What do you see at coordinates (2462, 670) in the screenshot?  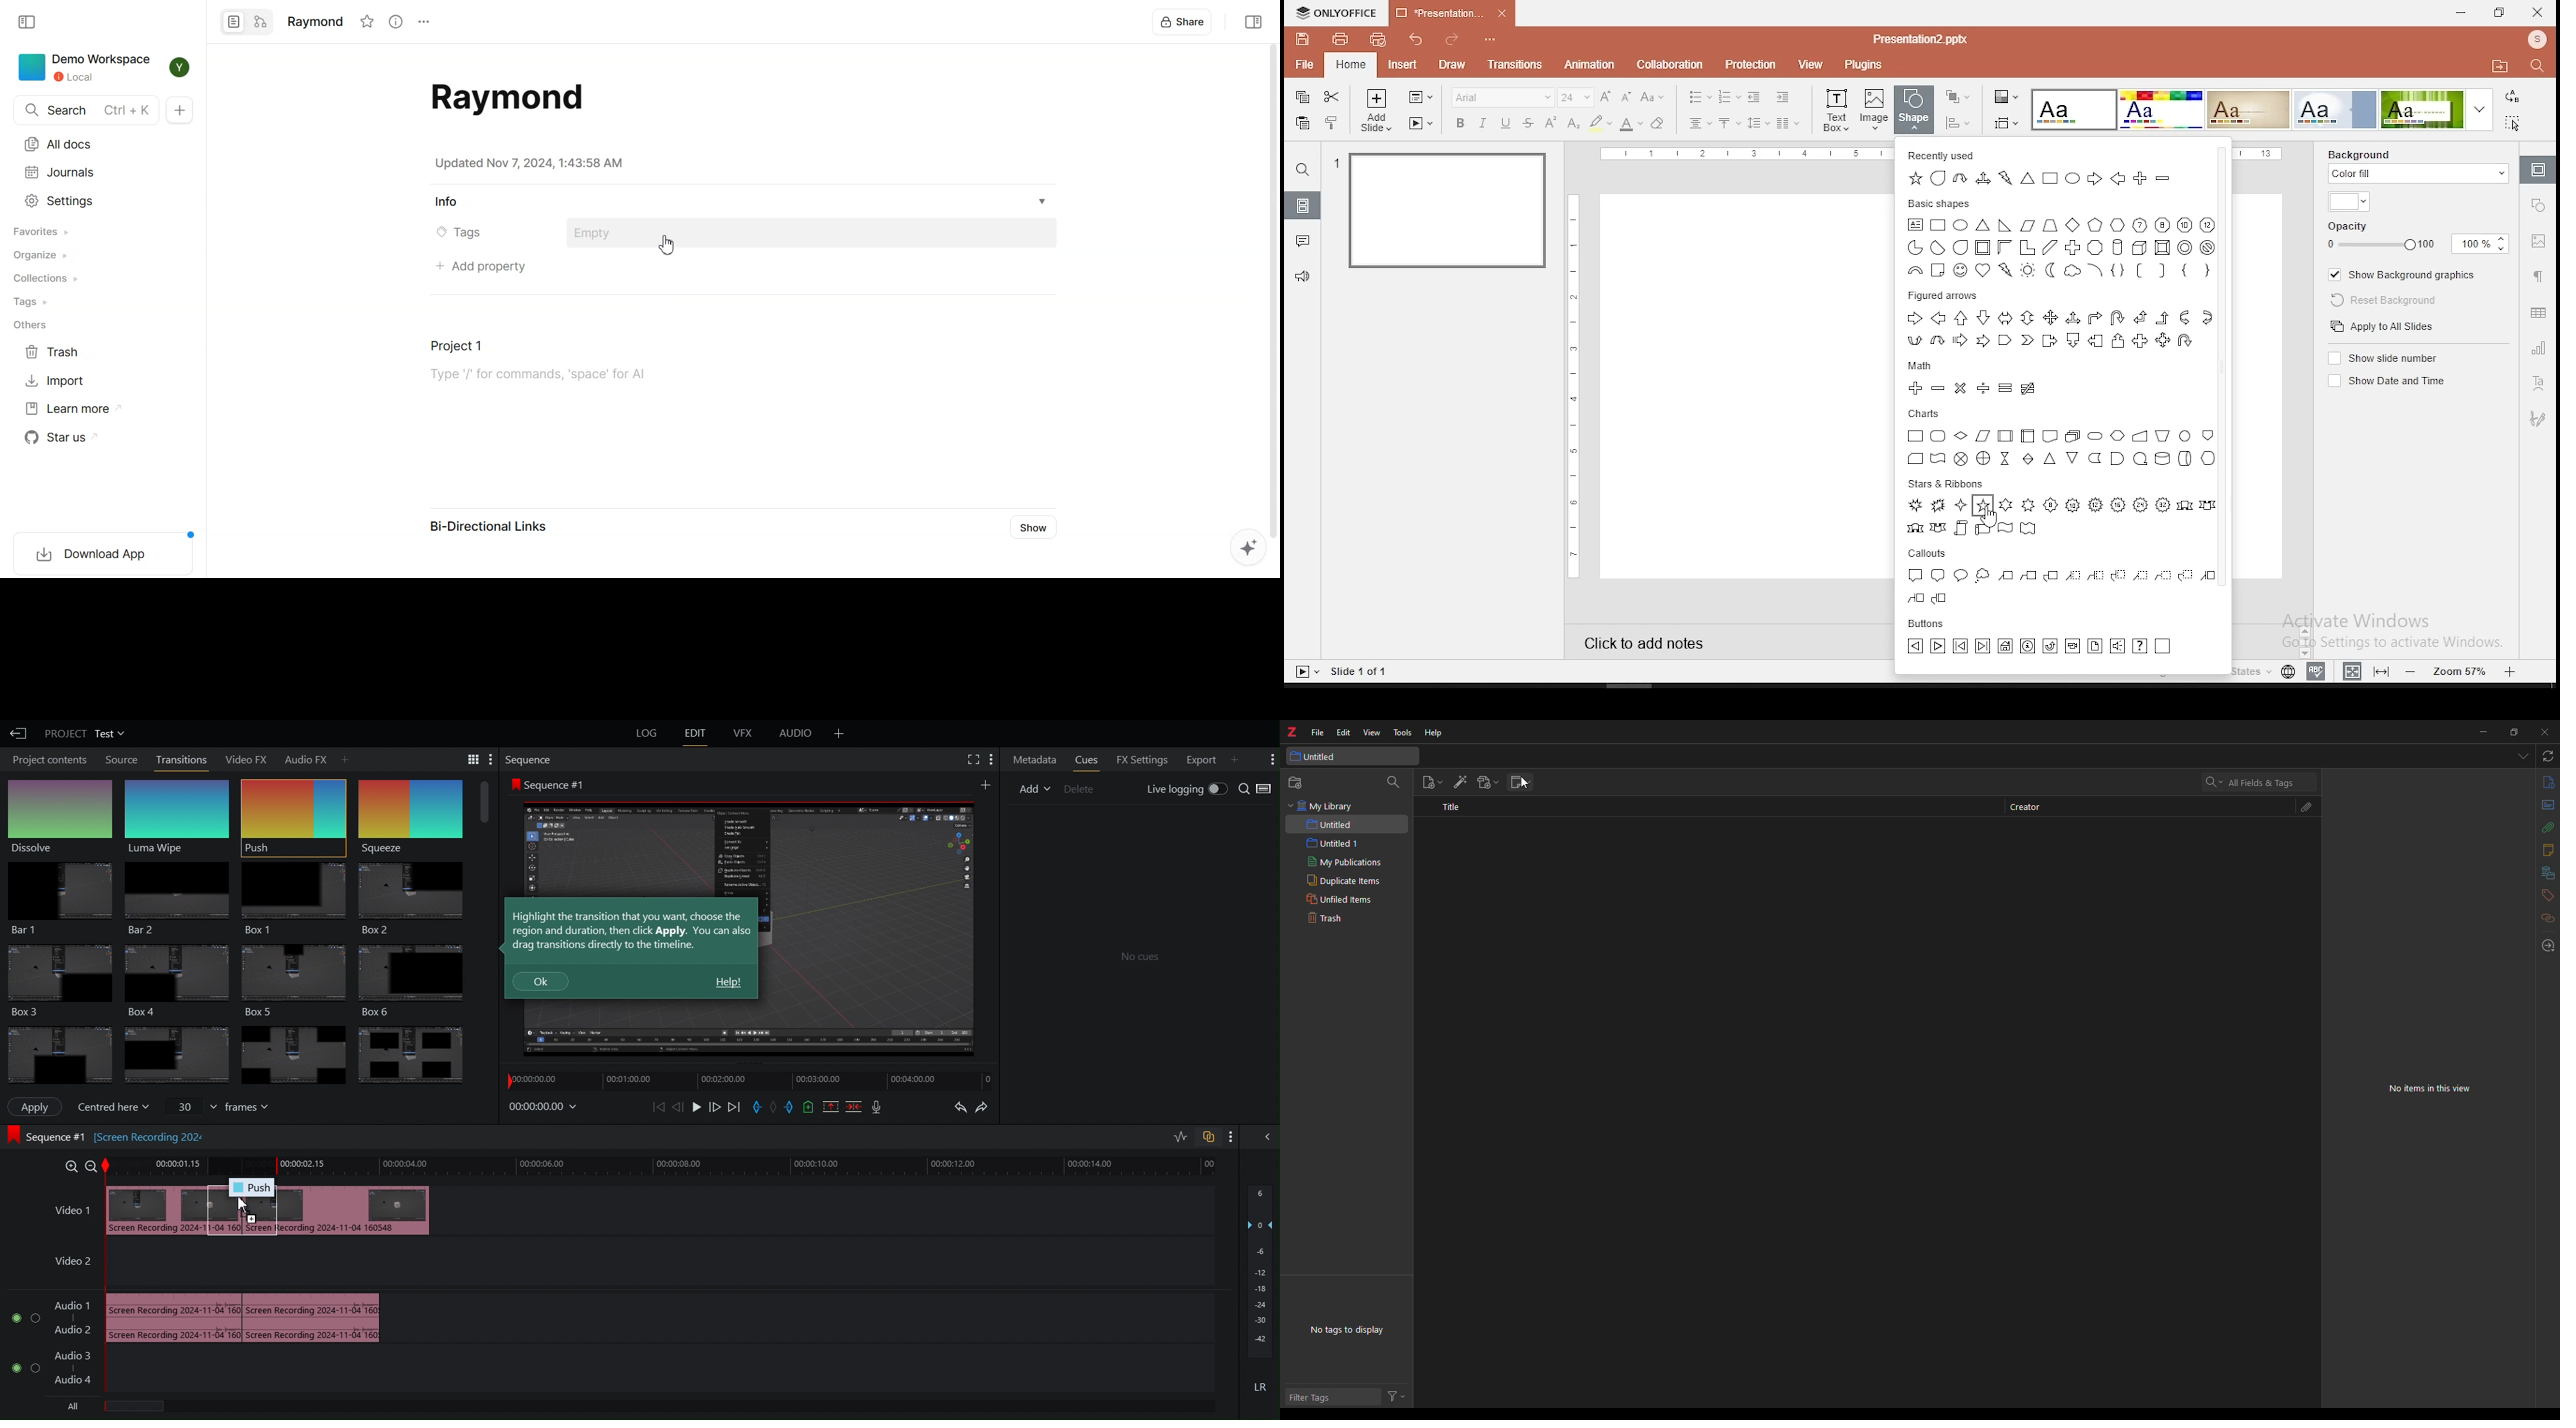 I see `zoom level` at bounding box center [2462, 670].